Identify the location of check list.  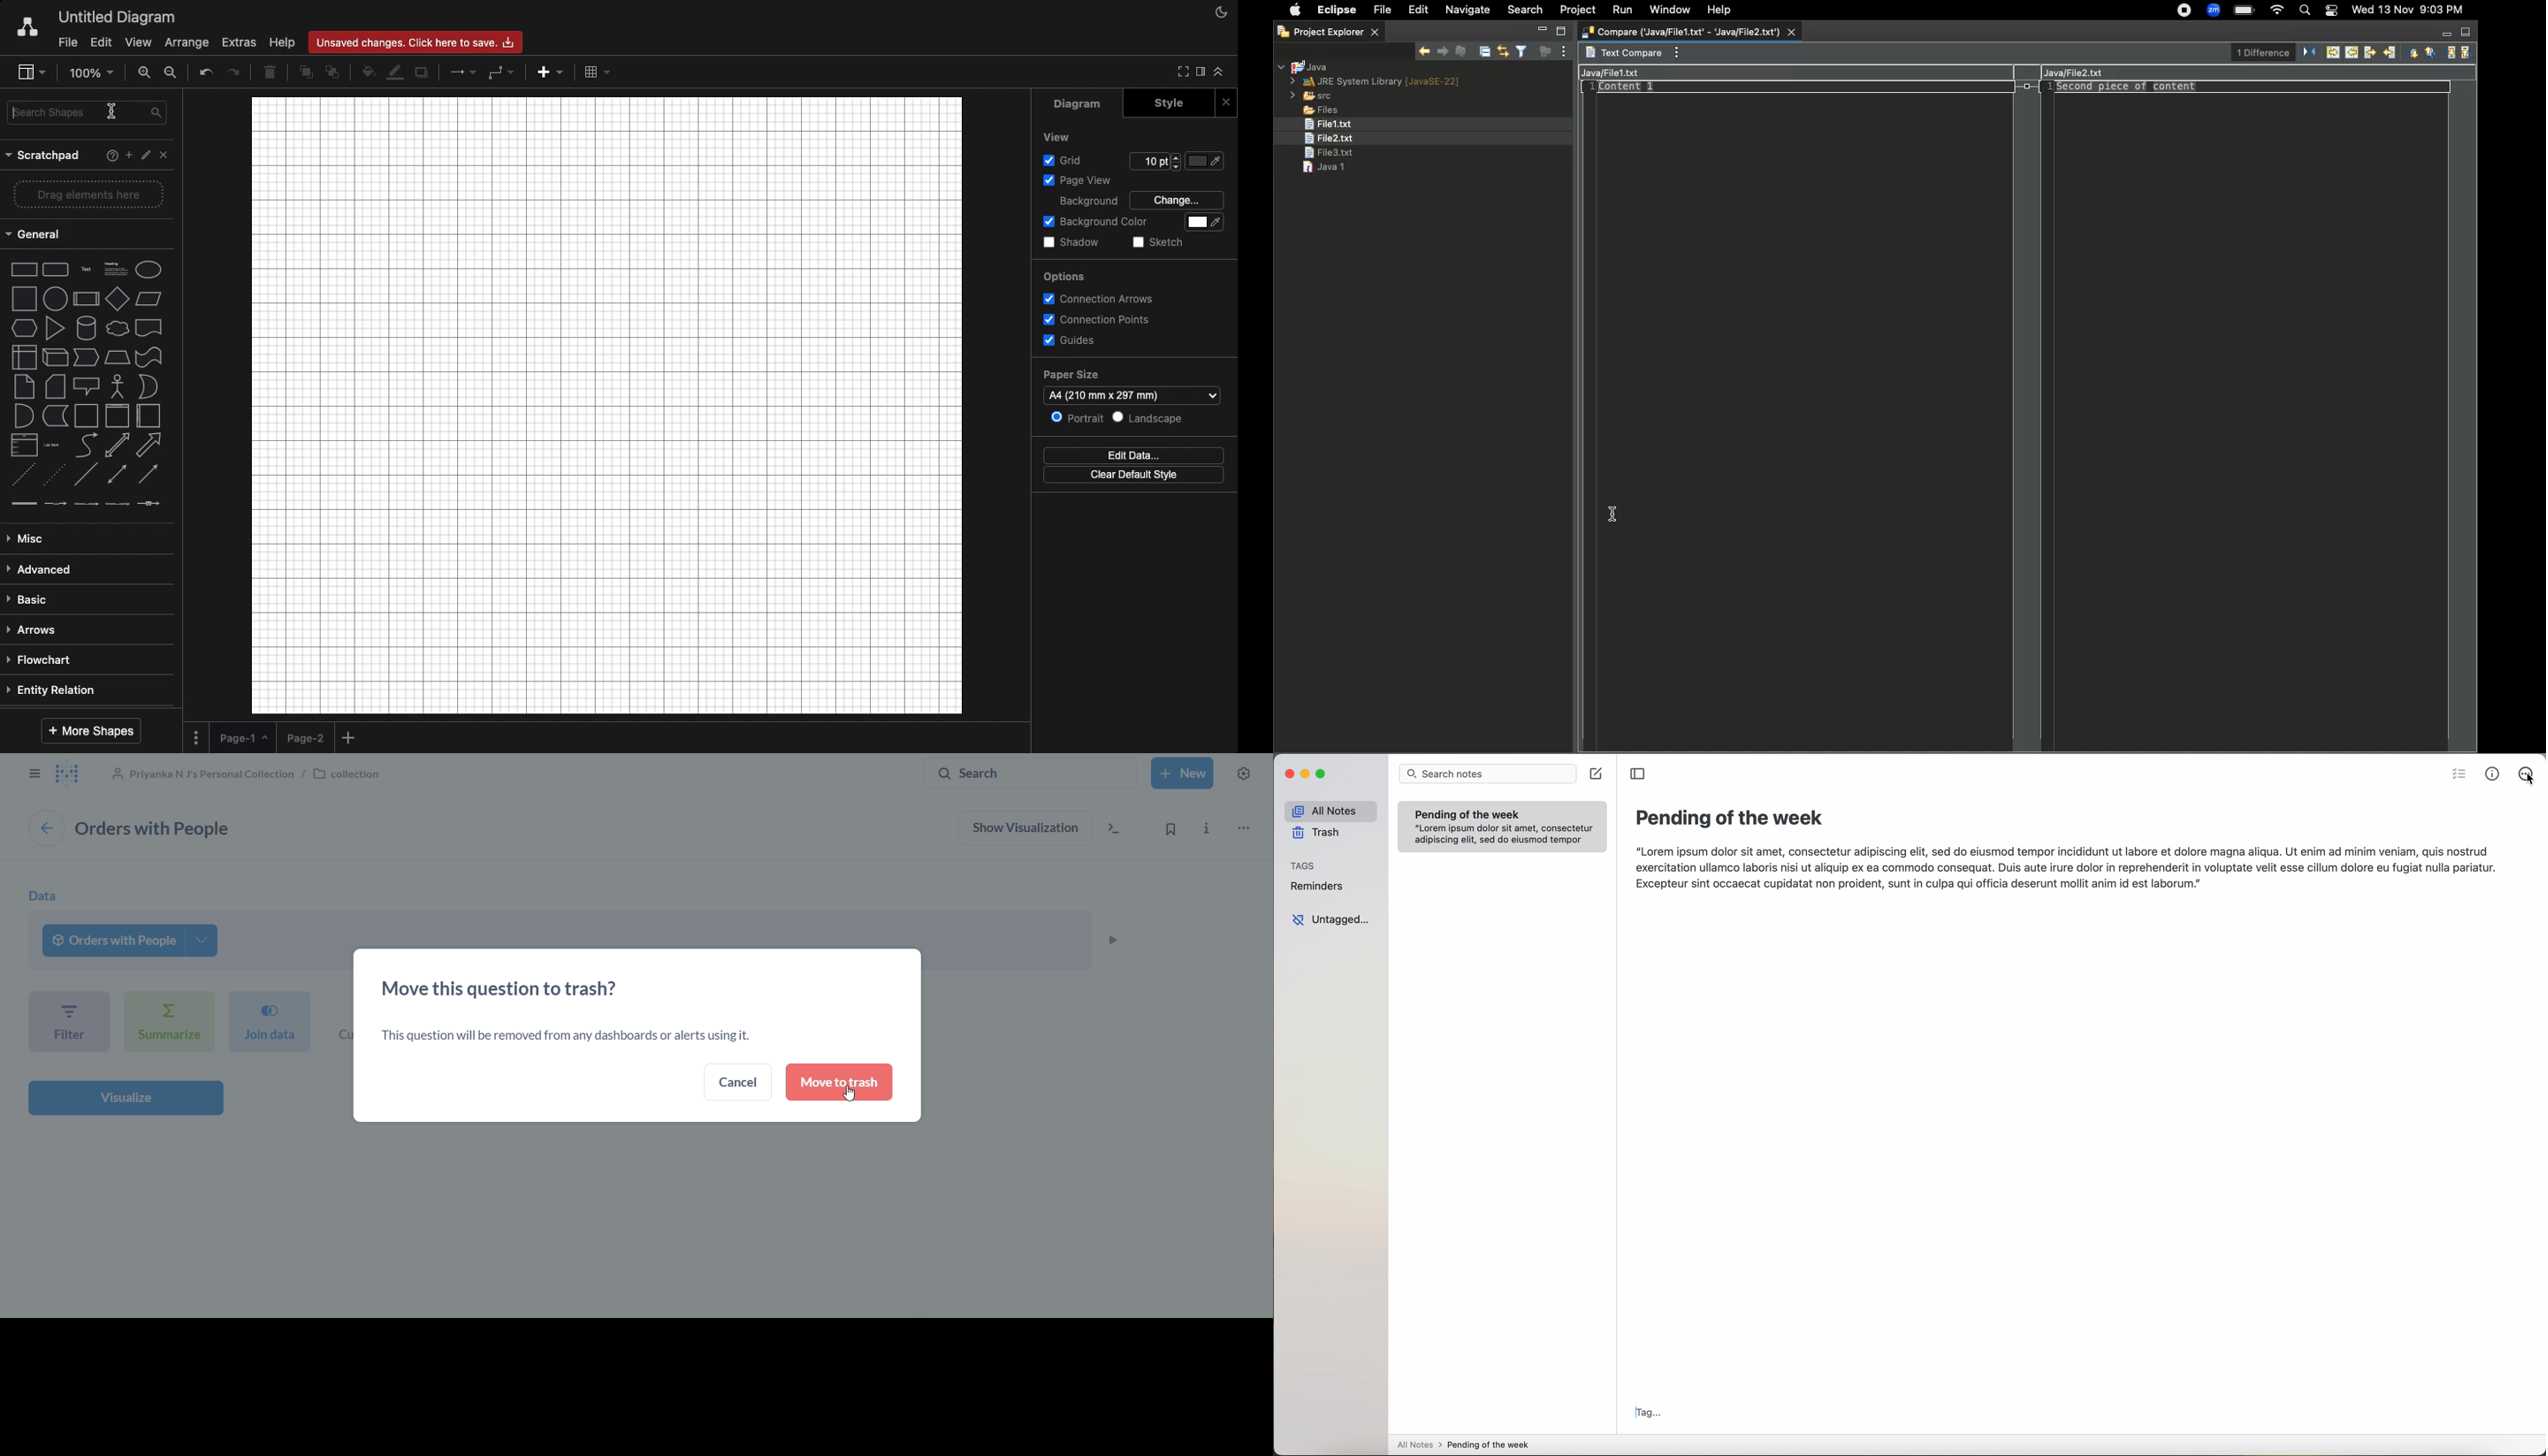
(2458, 774).